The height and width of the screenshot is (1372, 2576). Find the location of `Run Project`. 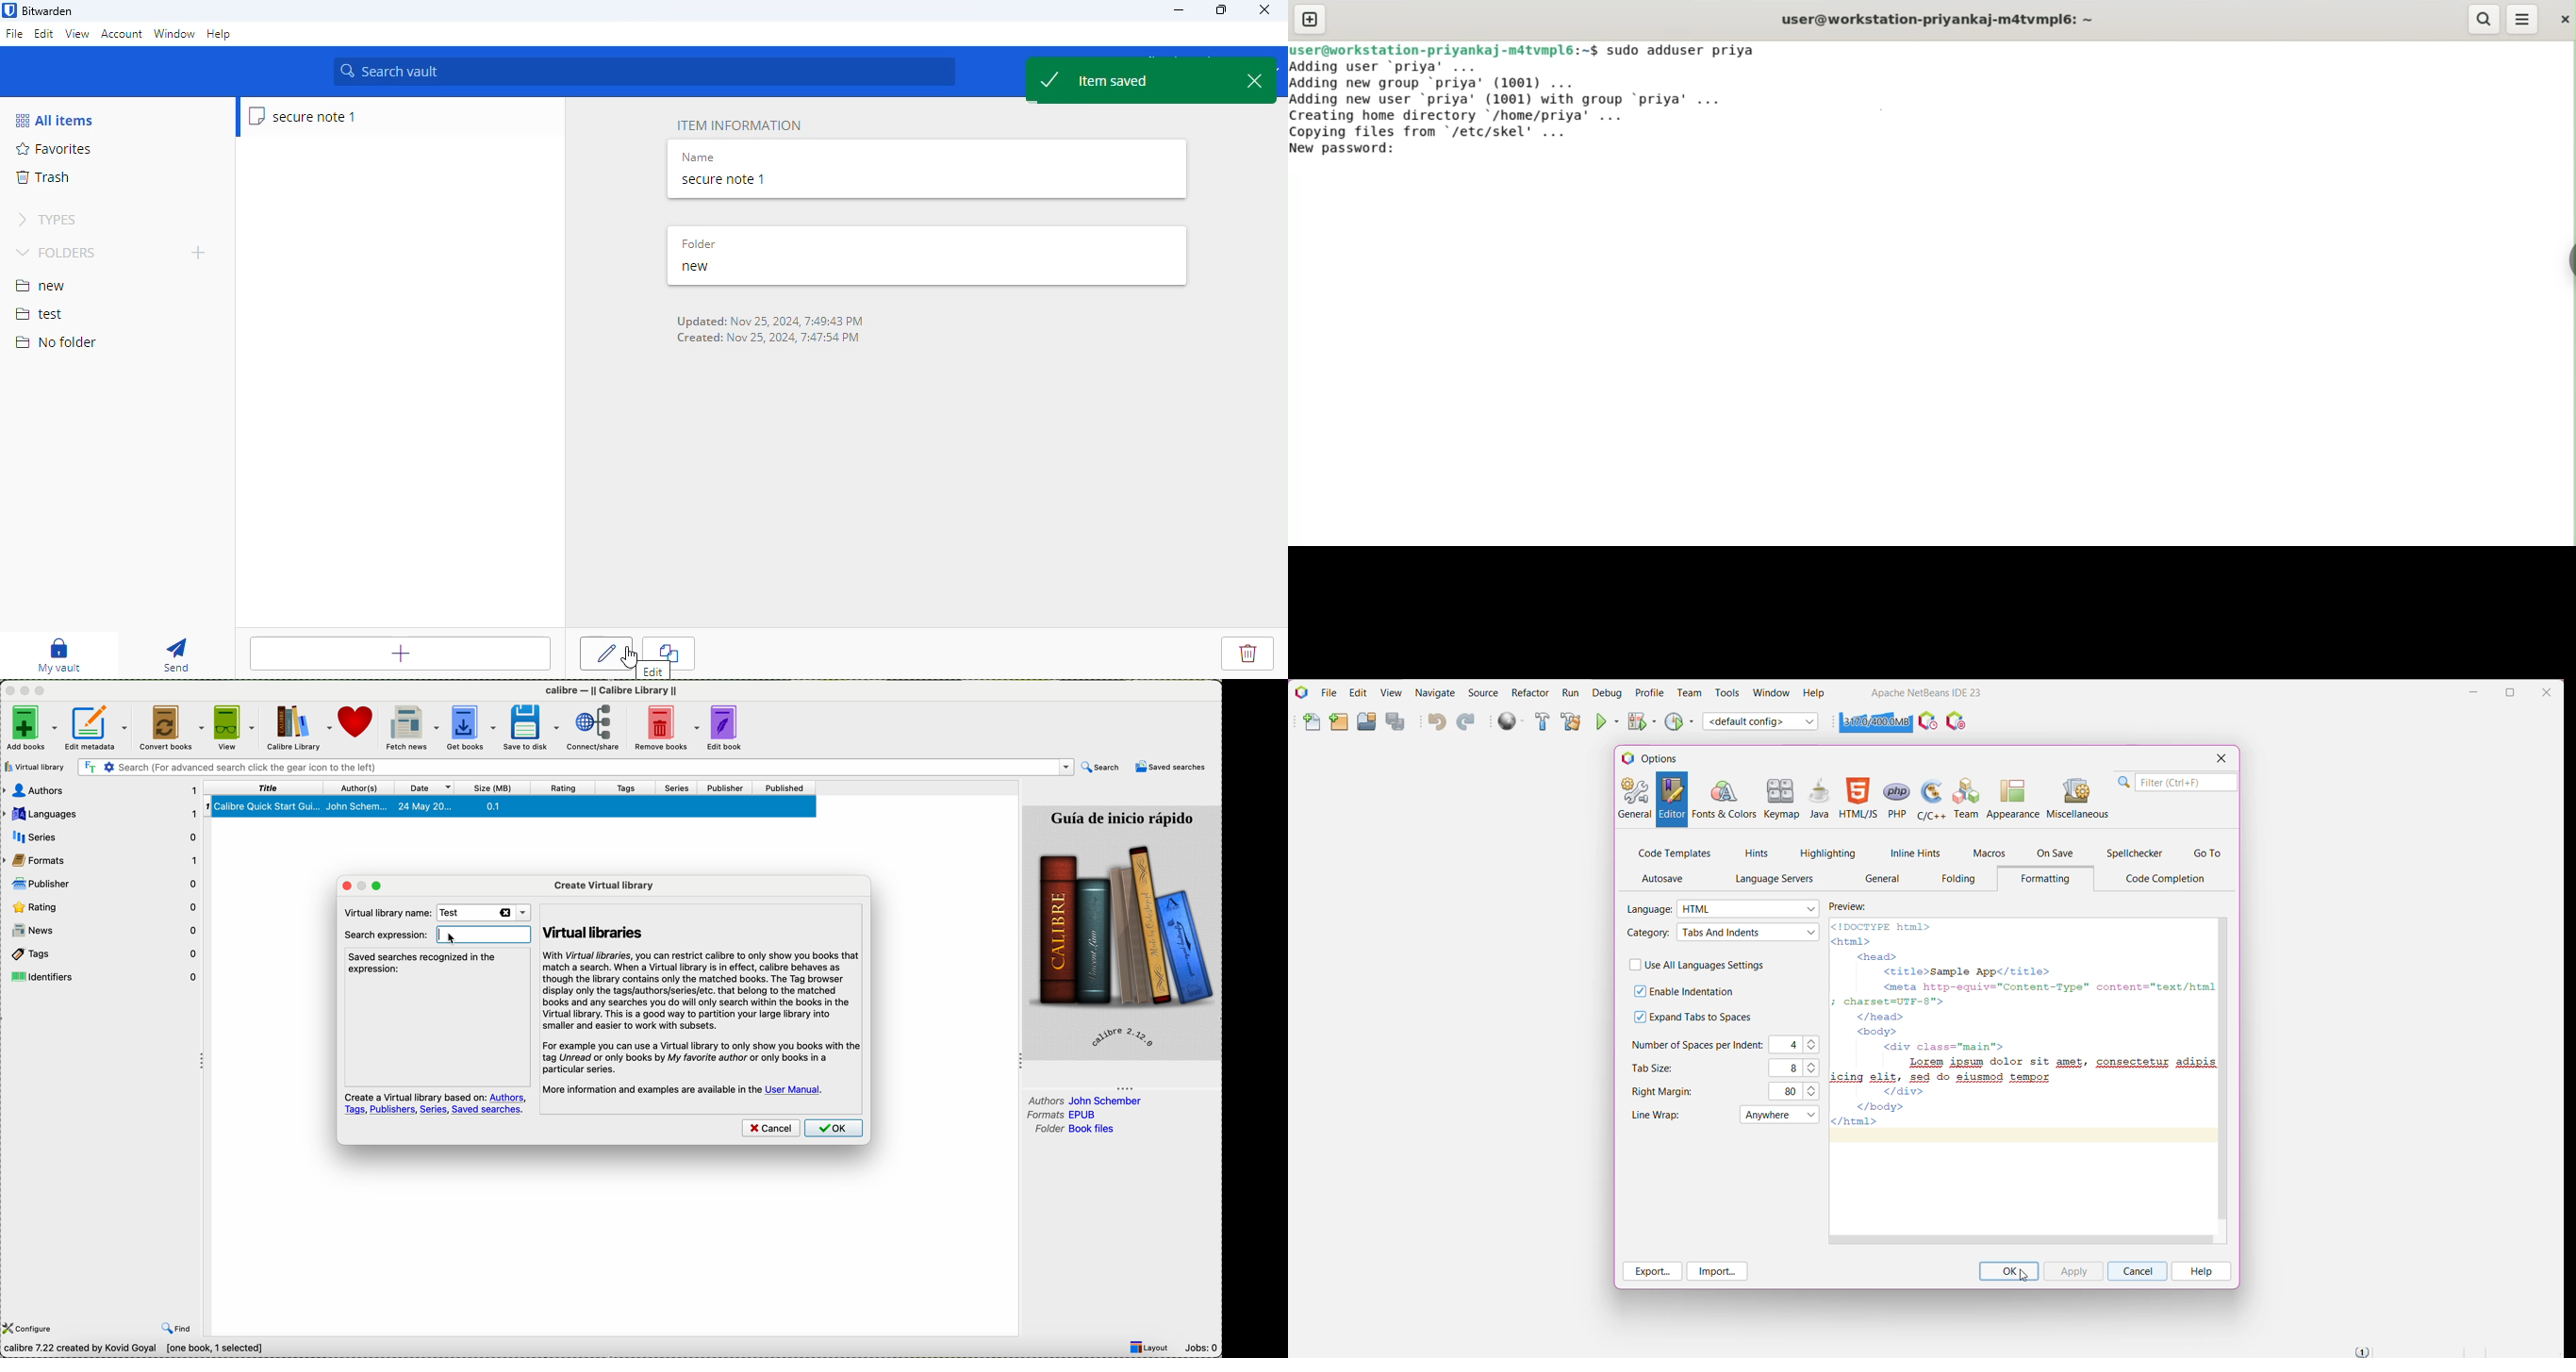

Run Project is located at coordinates (1609, 721).